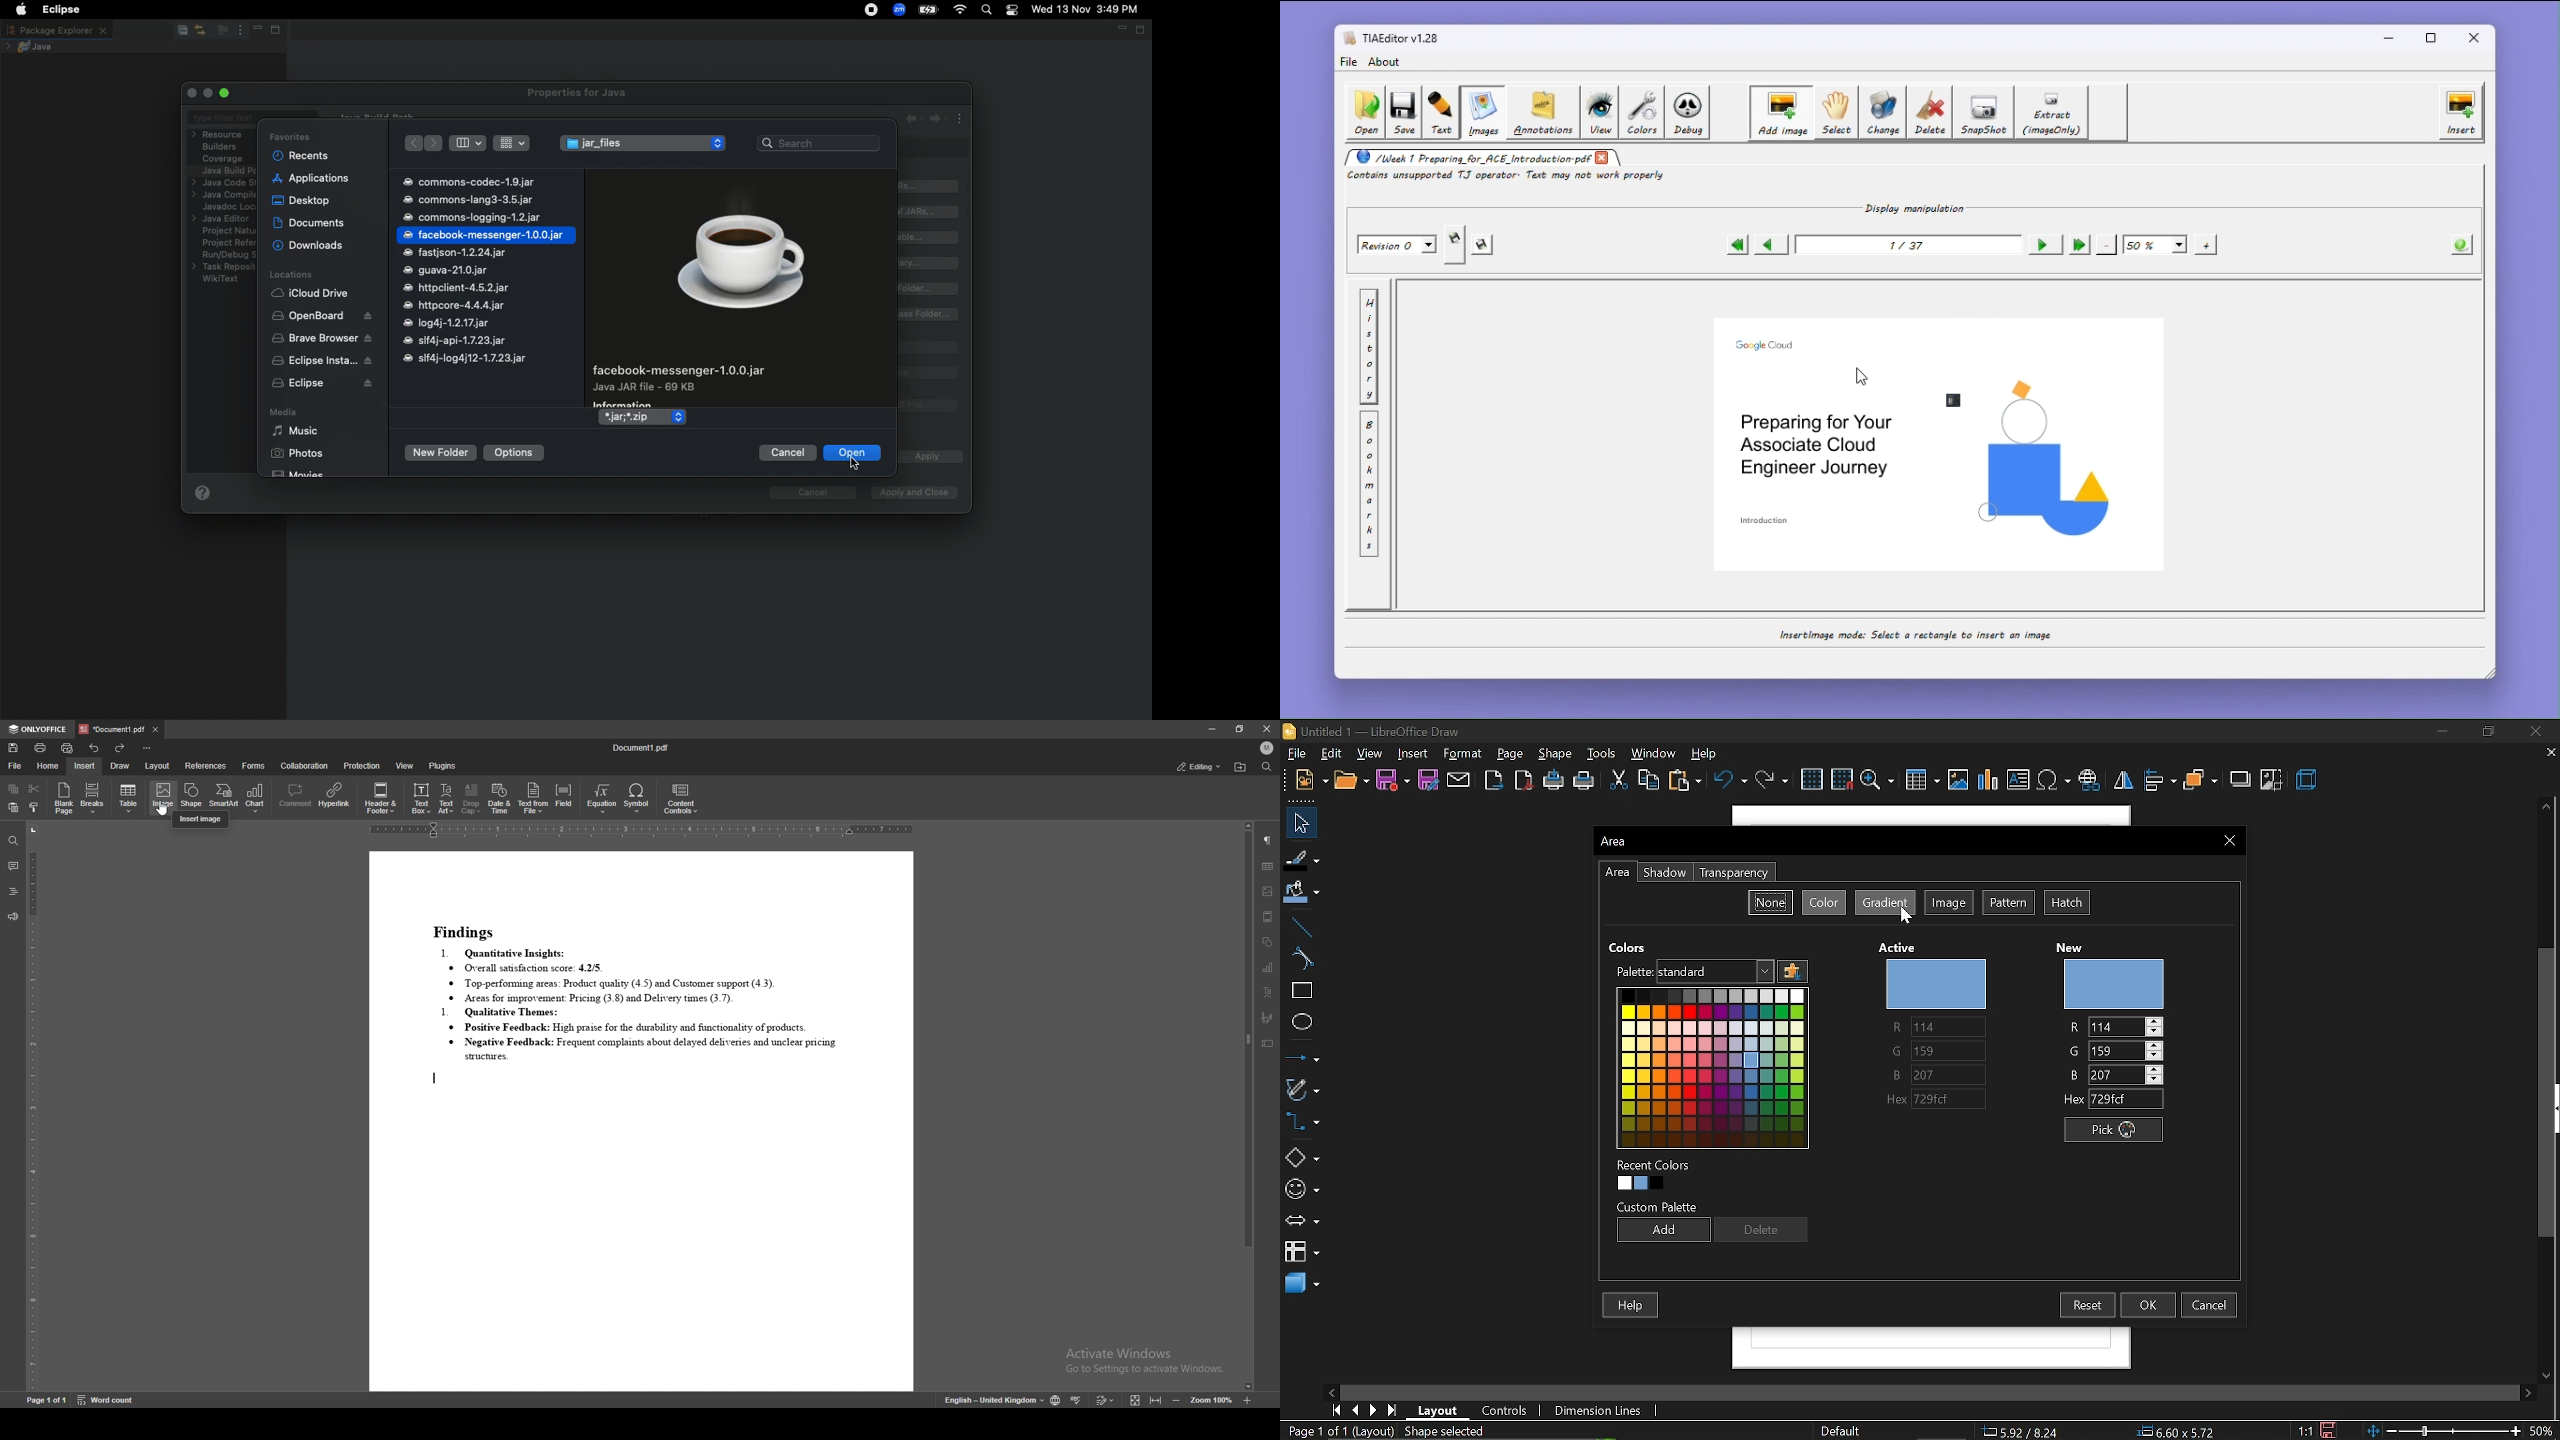  I want to click on basic shapes, so click(1302, 1158).